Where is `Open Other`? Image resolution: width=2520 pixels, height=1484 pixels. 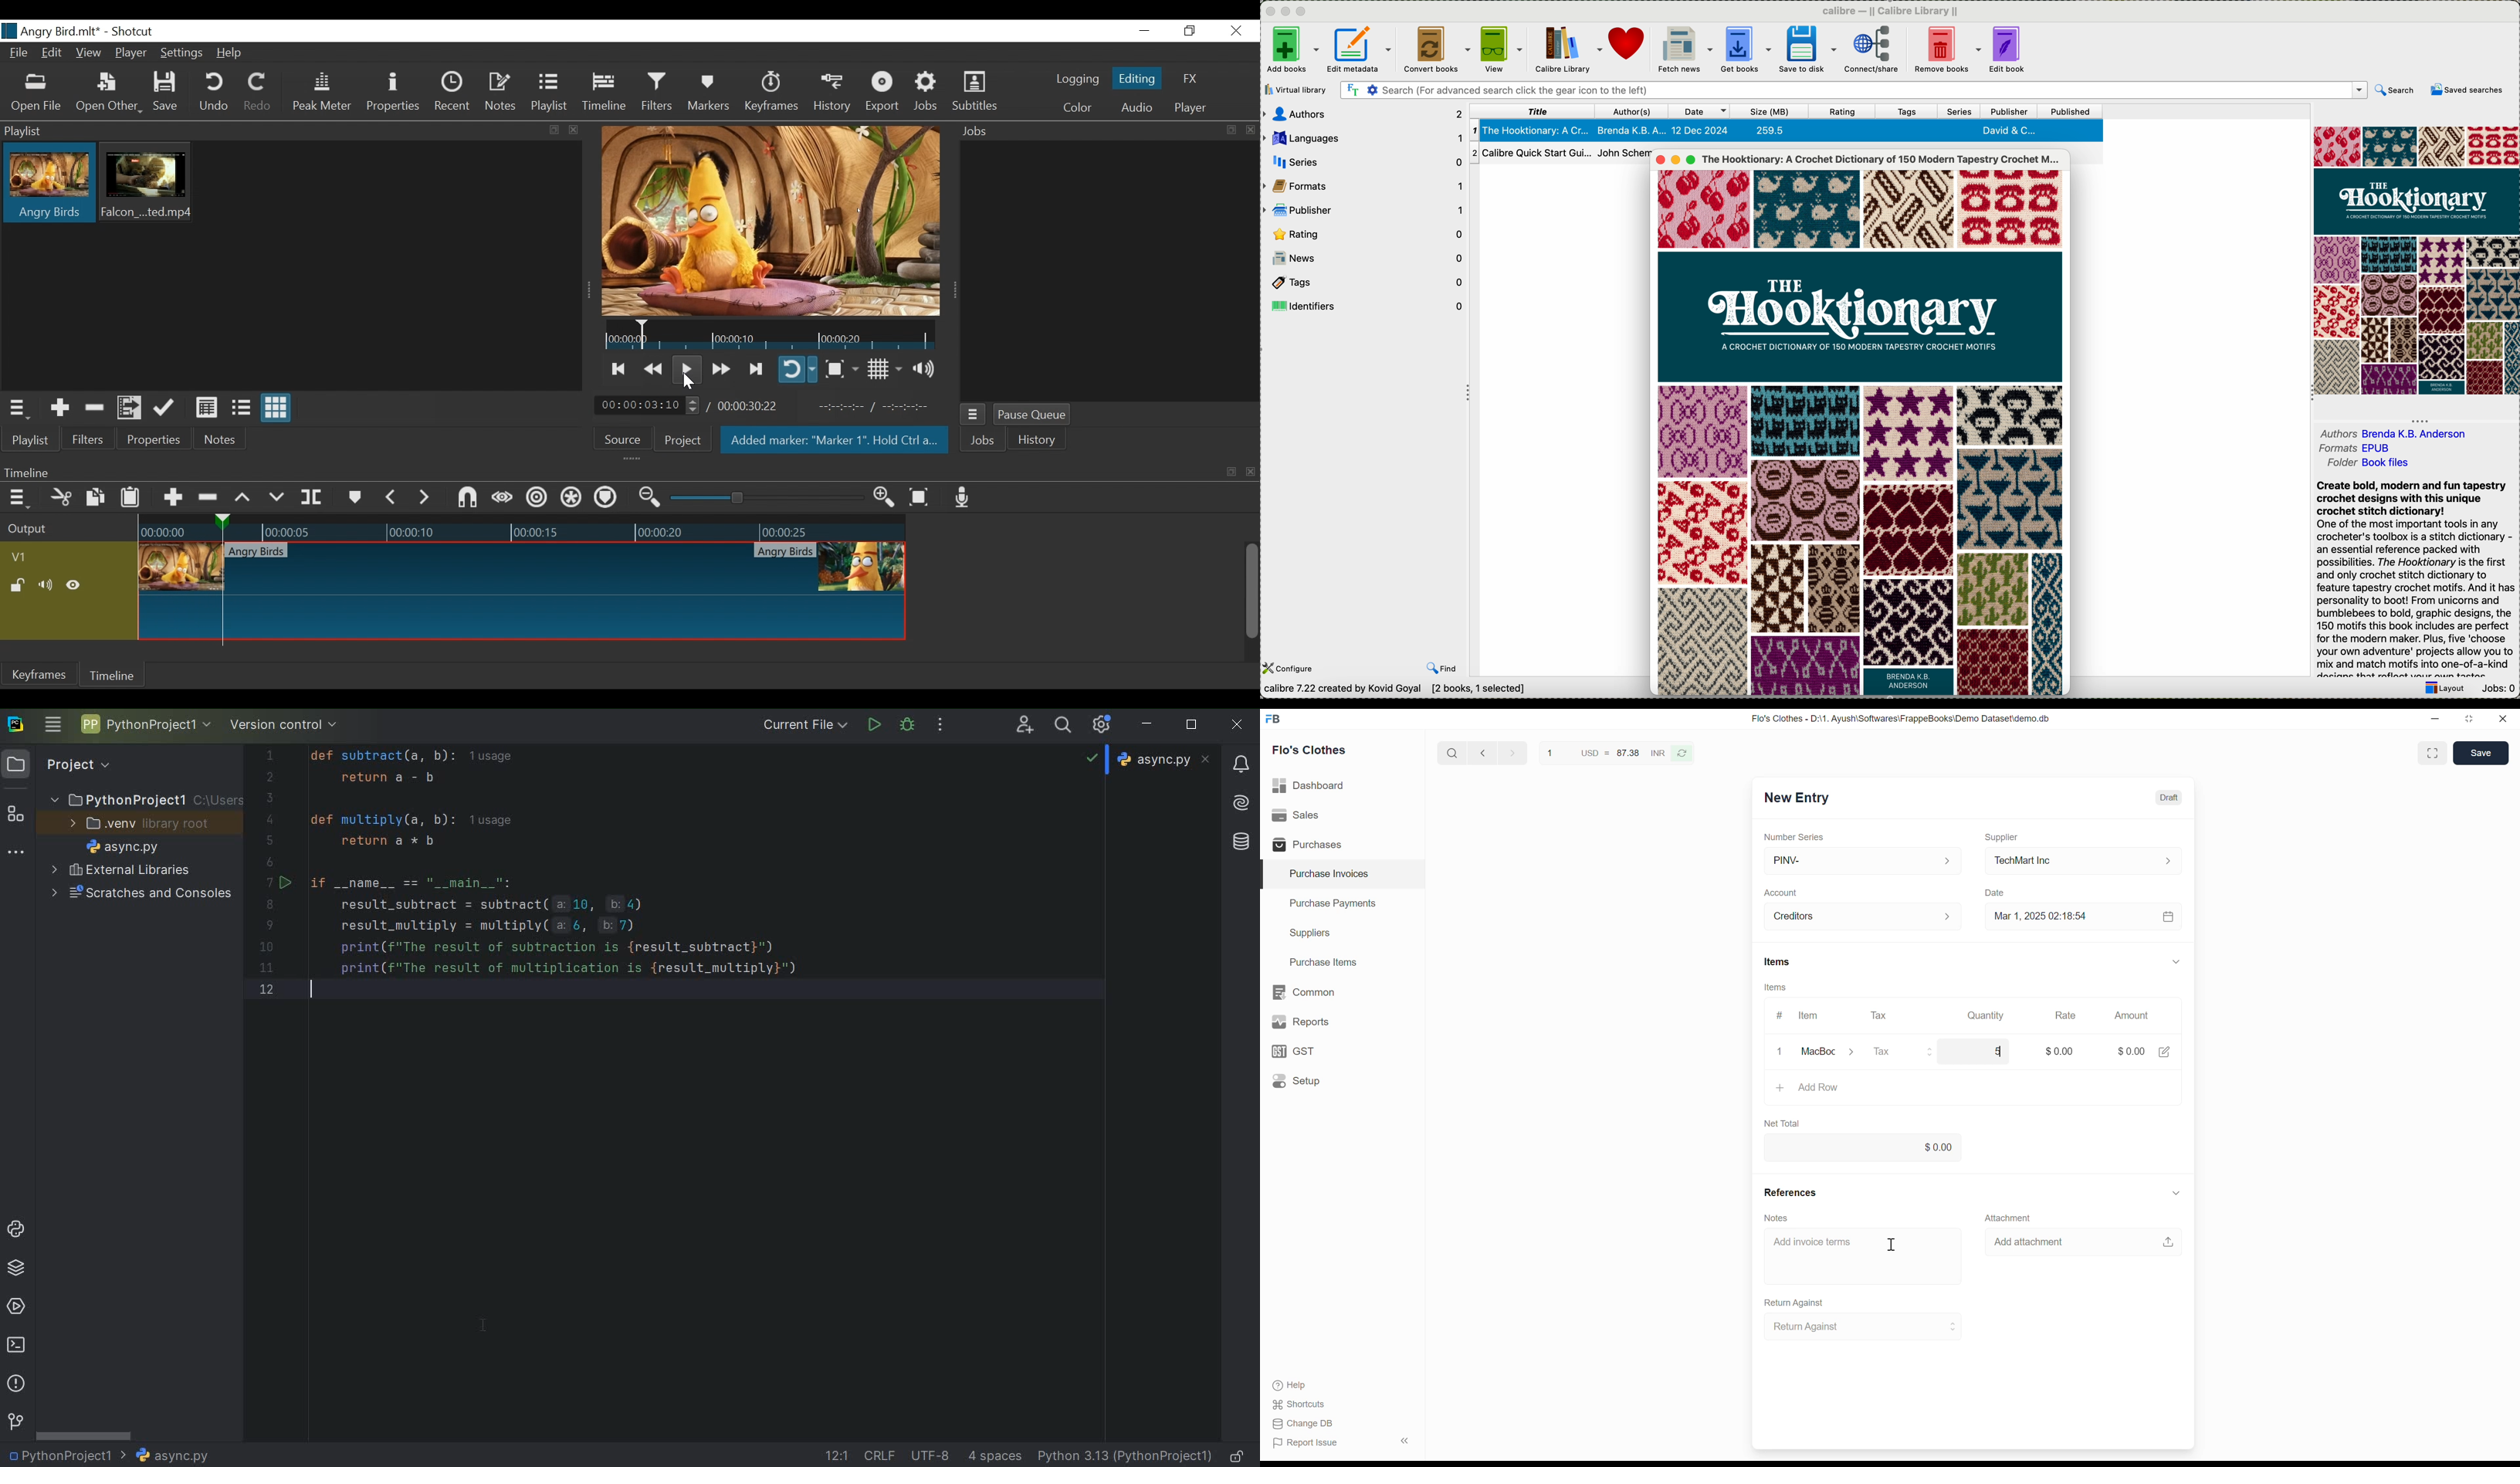
Open Other is located at coordinates (110, 92).